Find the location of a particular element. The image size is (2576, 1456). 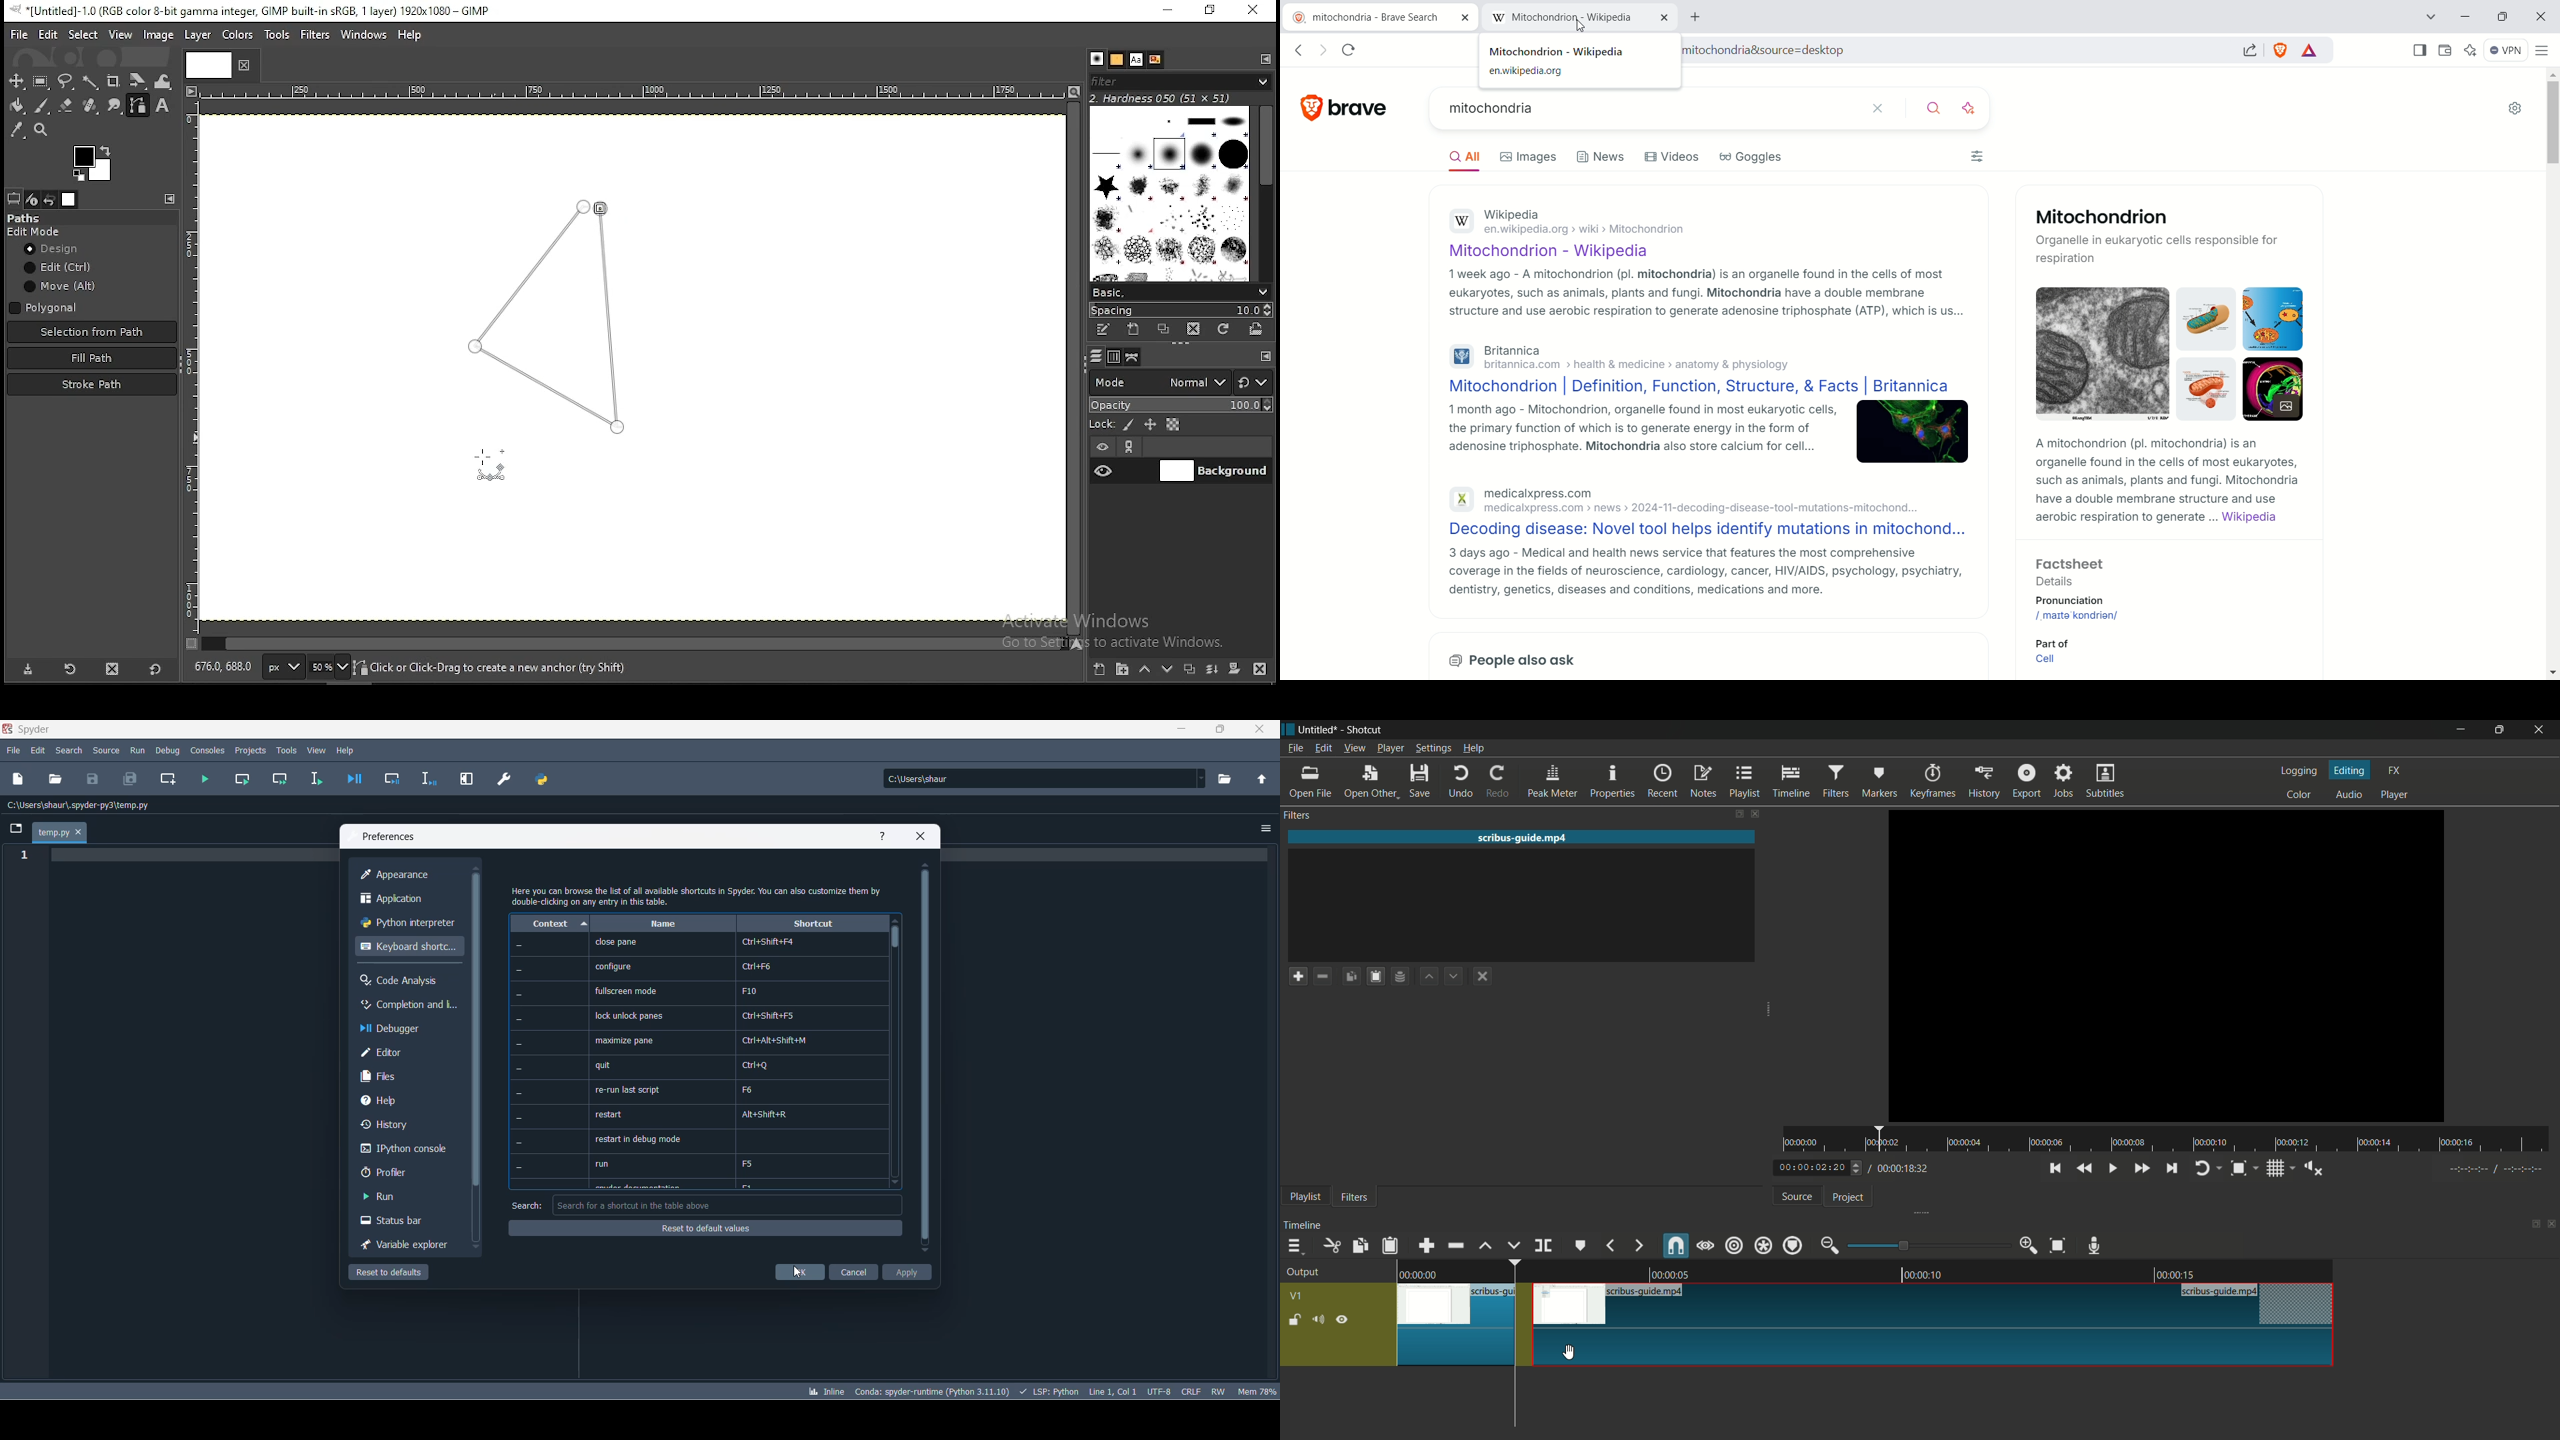

ipython console is located at coordinates (404, 1150).